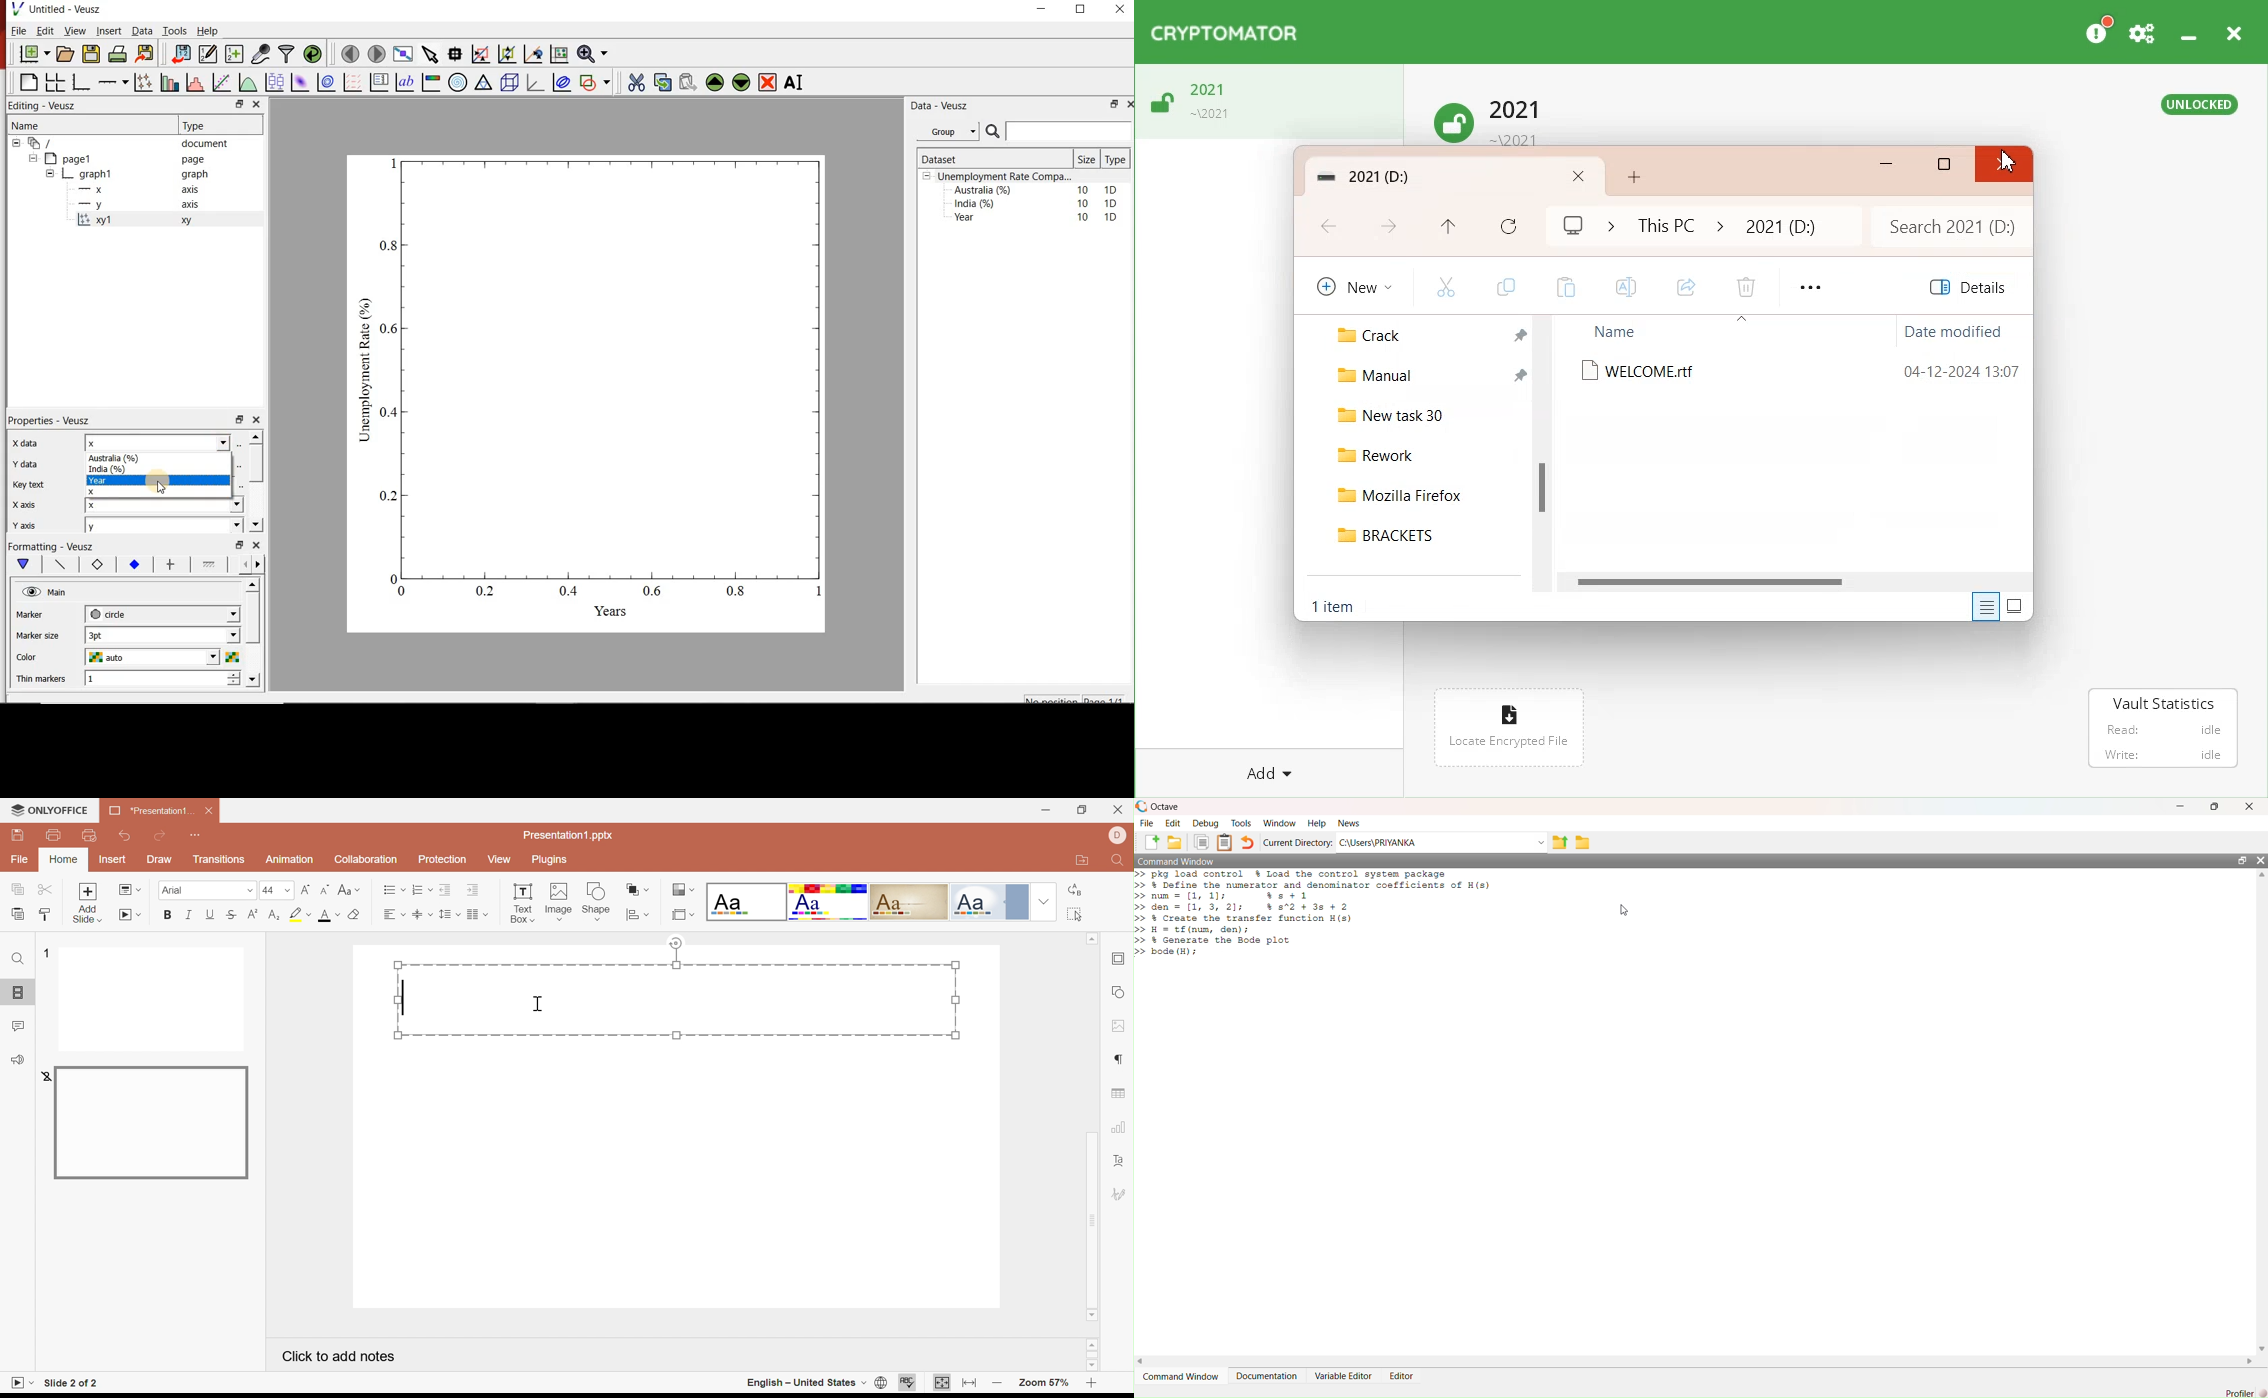 The width and height of the screenshot is (2268, 1400). What do you see at coordinates (684, 916) in the screenshot?
I see `Select slide size` at bounding box center [684, 916].